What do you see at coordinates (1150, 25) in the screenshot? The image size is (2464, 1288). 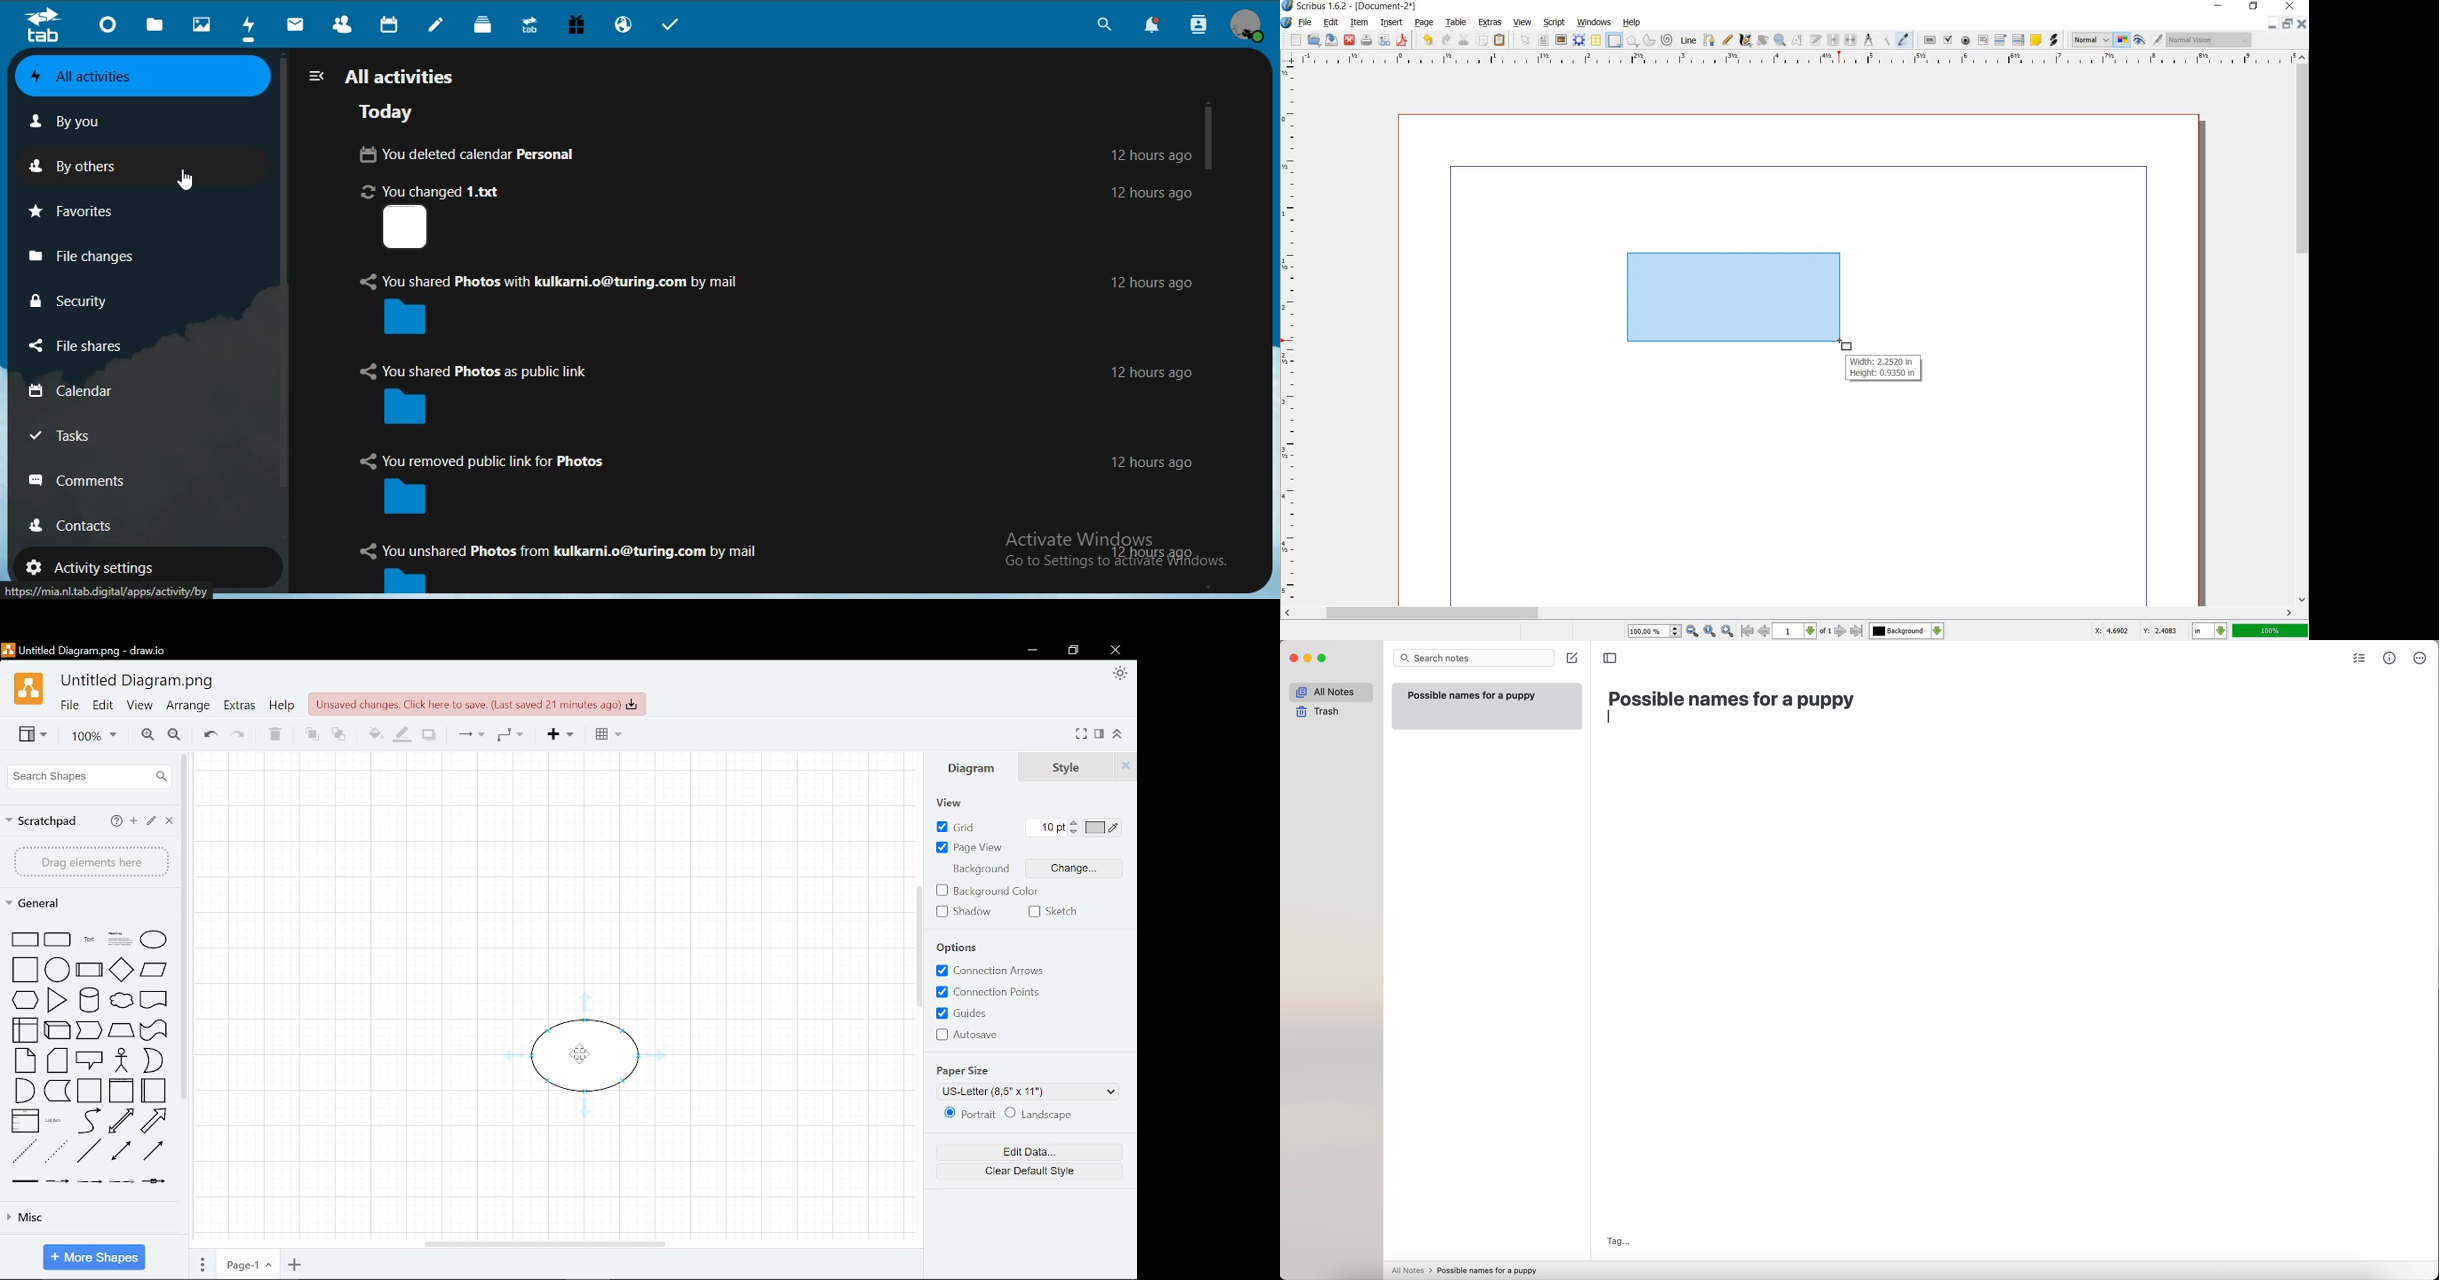 I see `notifications` at bounding box center [1150, 25].